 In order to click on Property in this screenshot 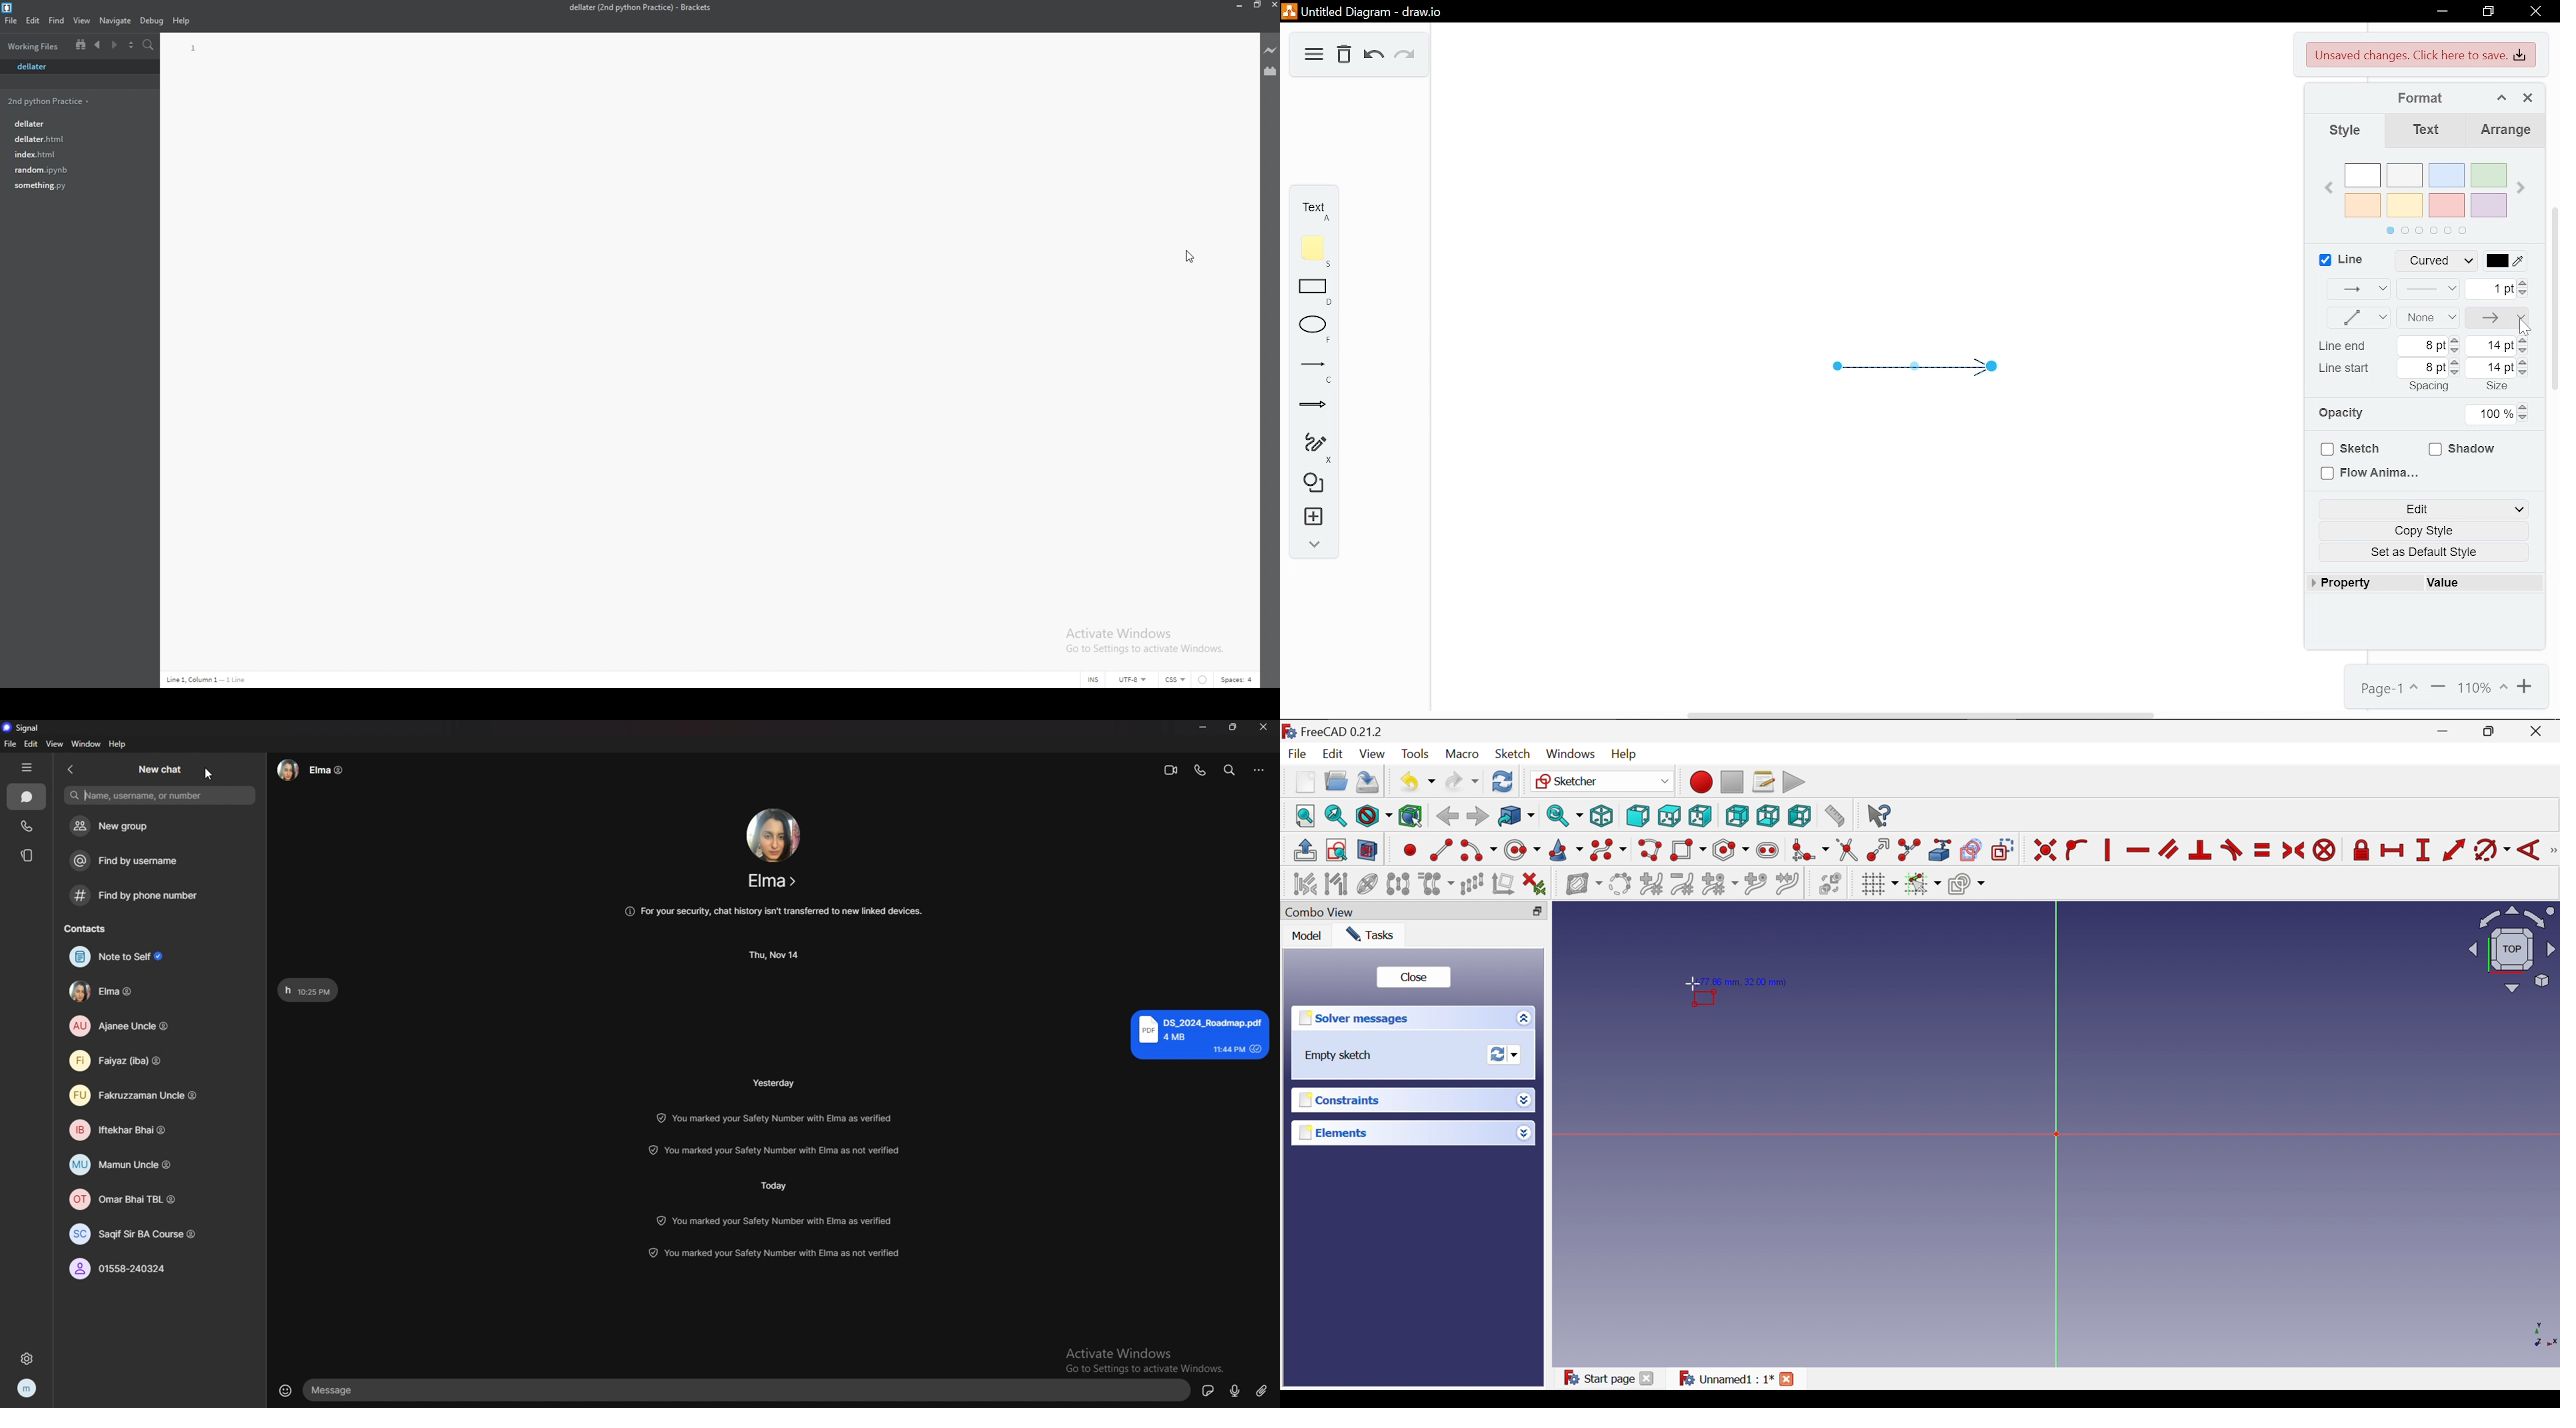, I will do `click(2350, 584)`.